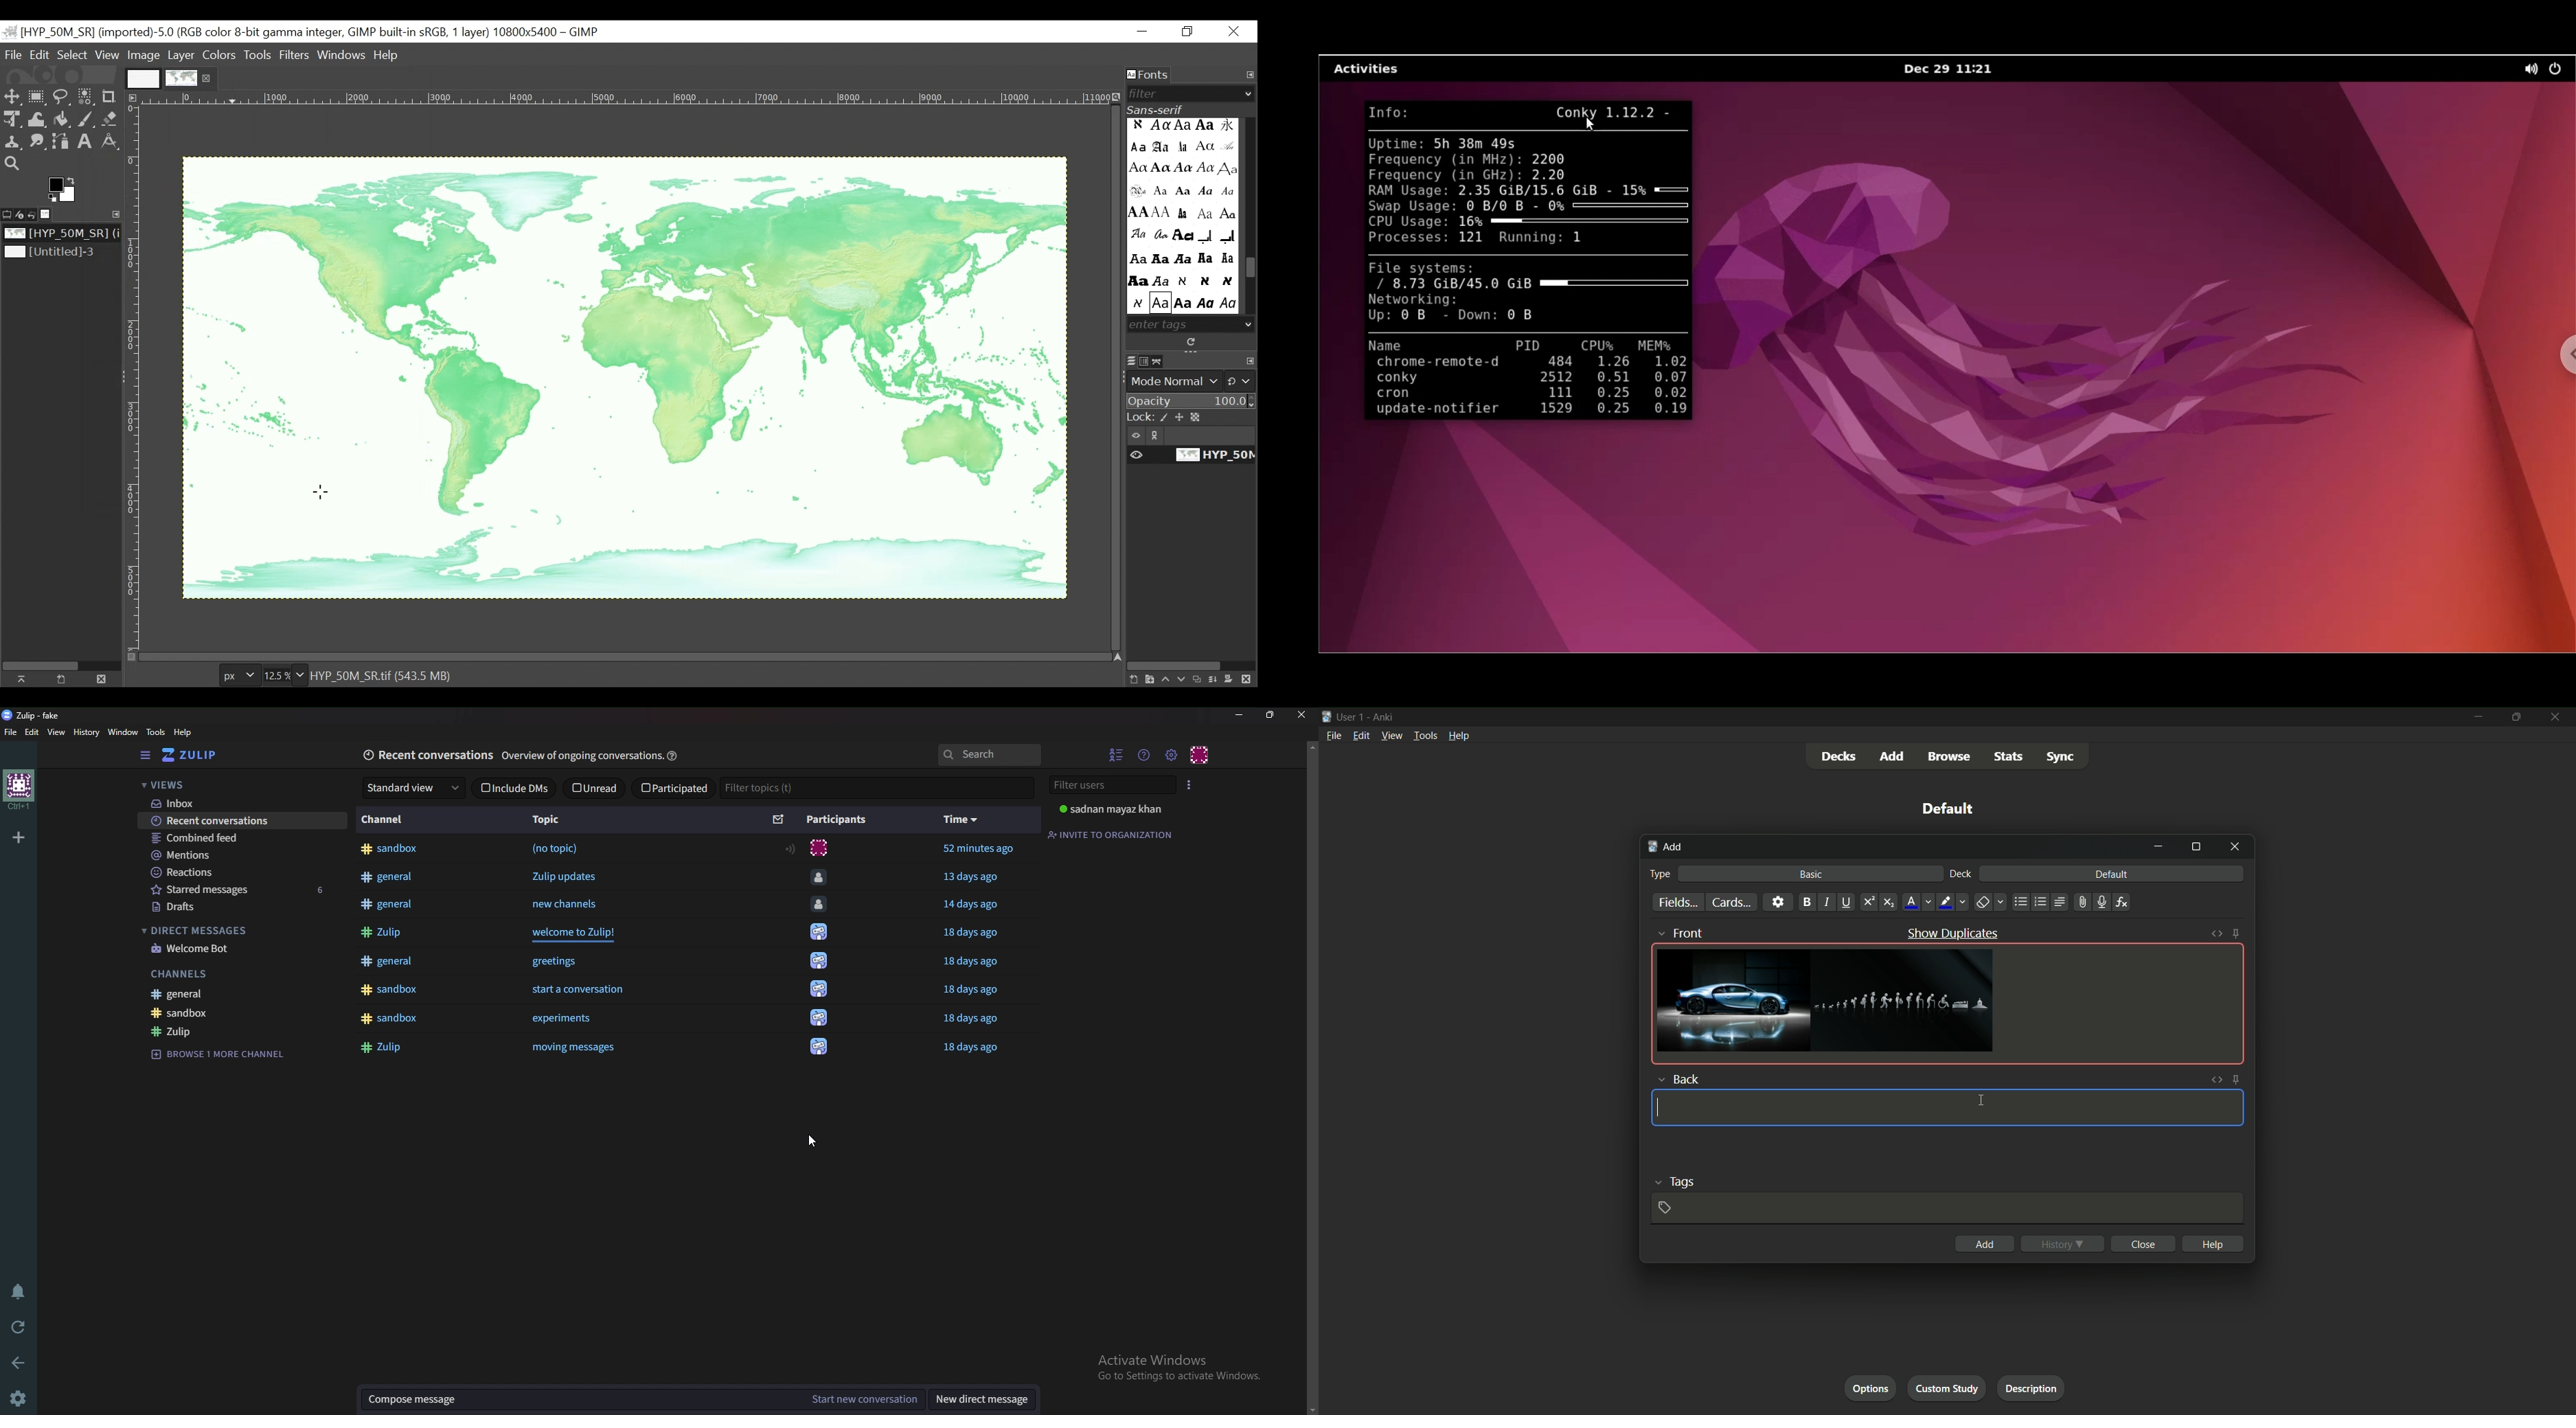 This screenshot has width=2576, height=1428. Describe the element at coordinates (1953, 933) in the screenshot. I see `Show Duplicates` at that location.